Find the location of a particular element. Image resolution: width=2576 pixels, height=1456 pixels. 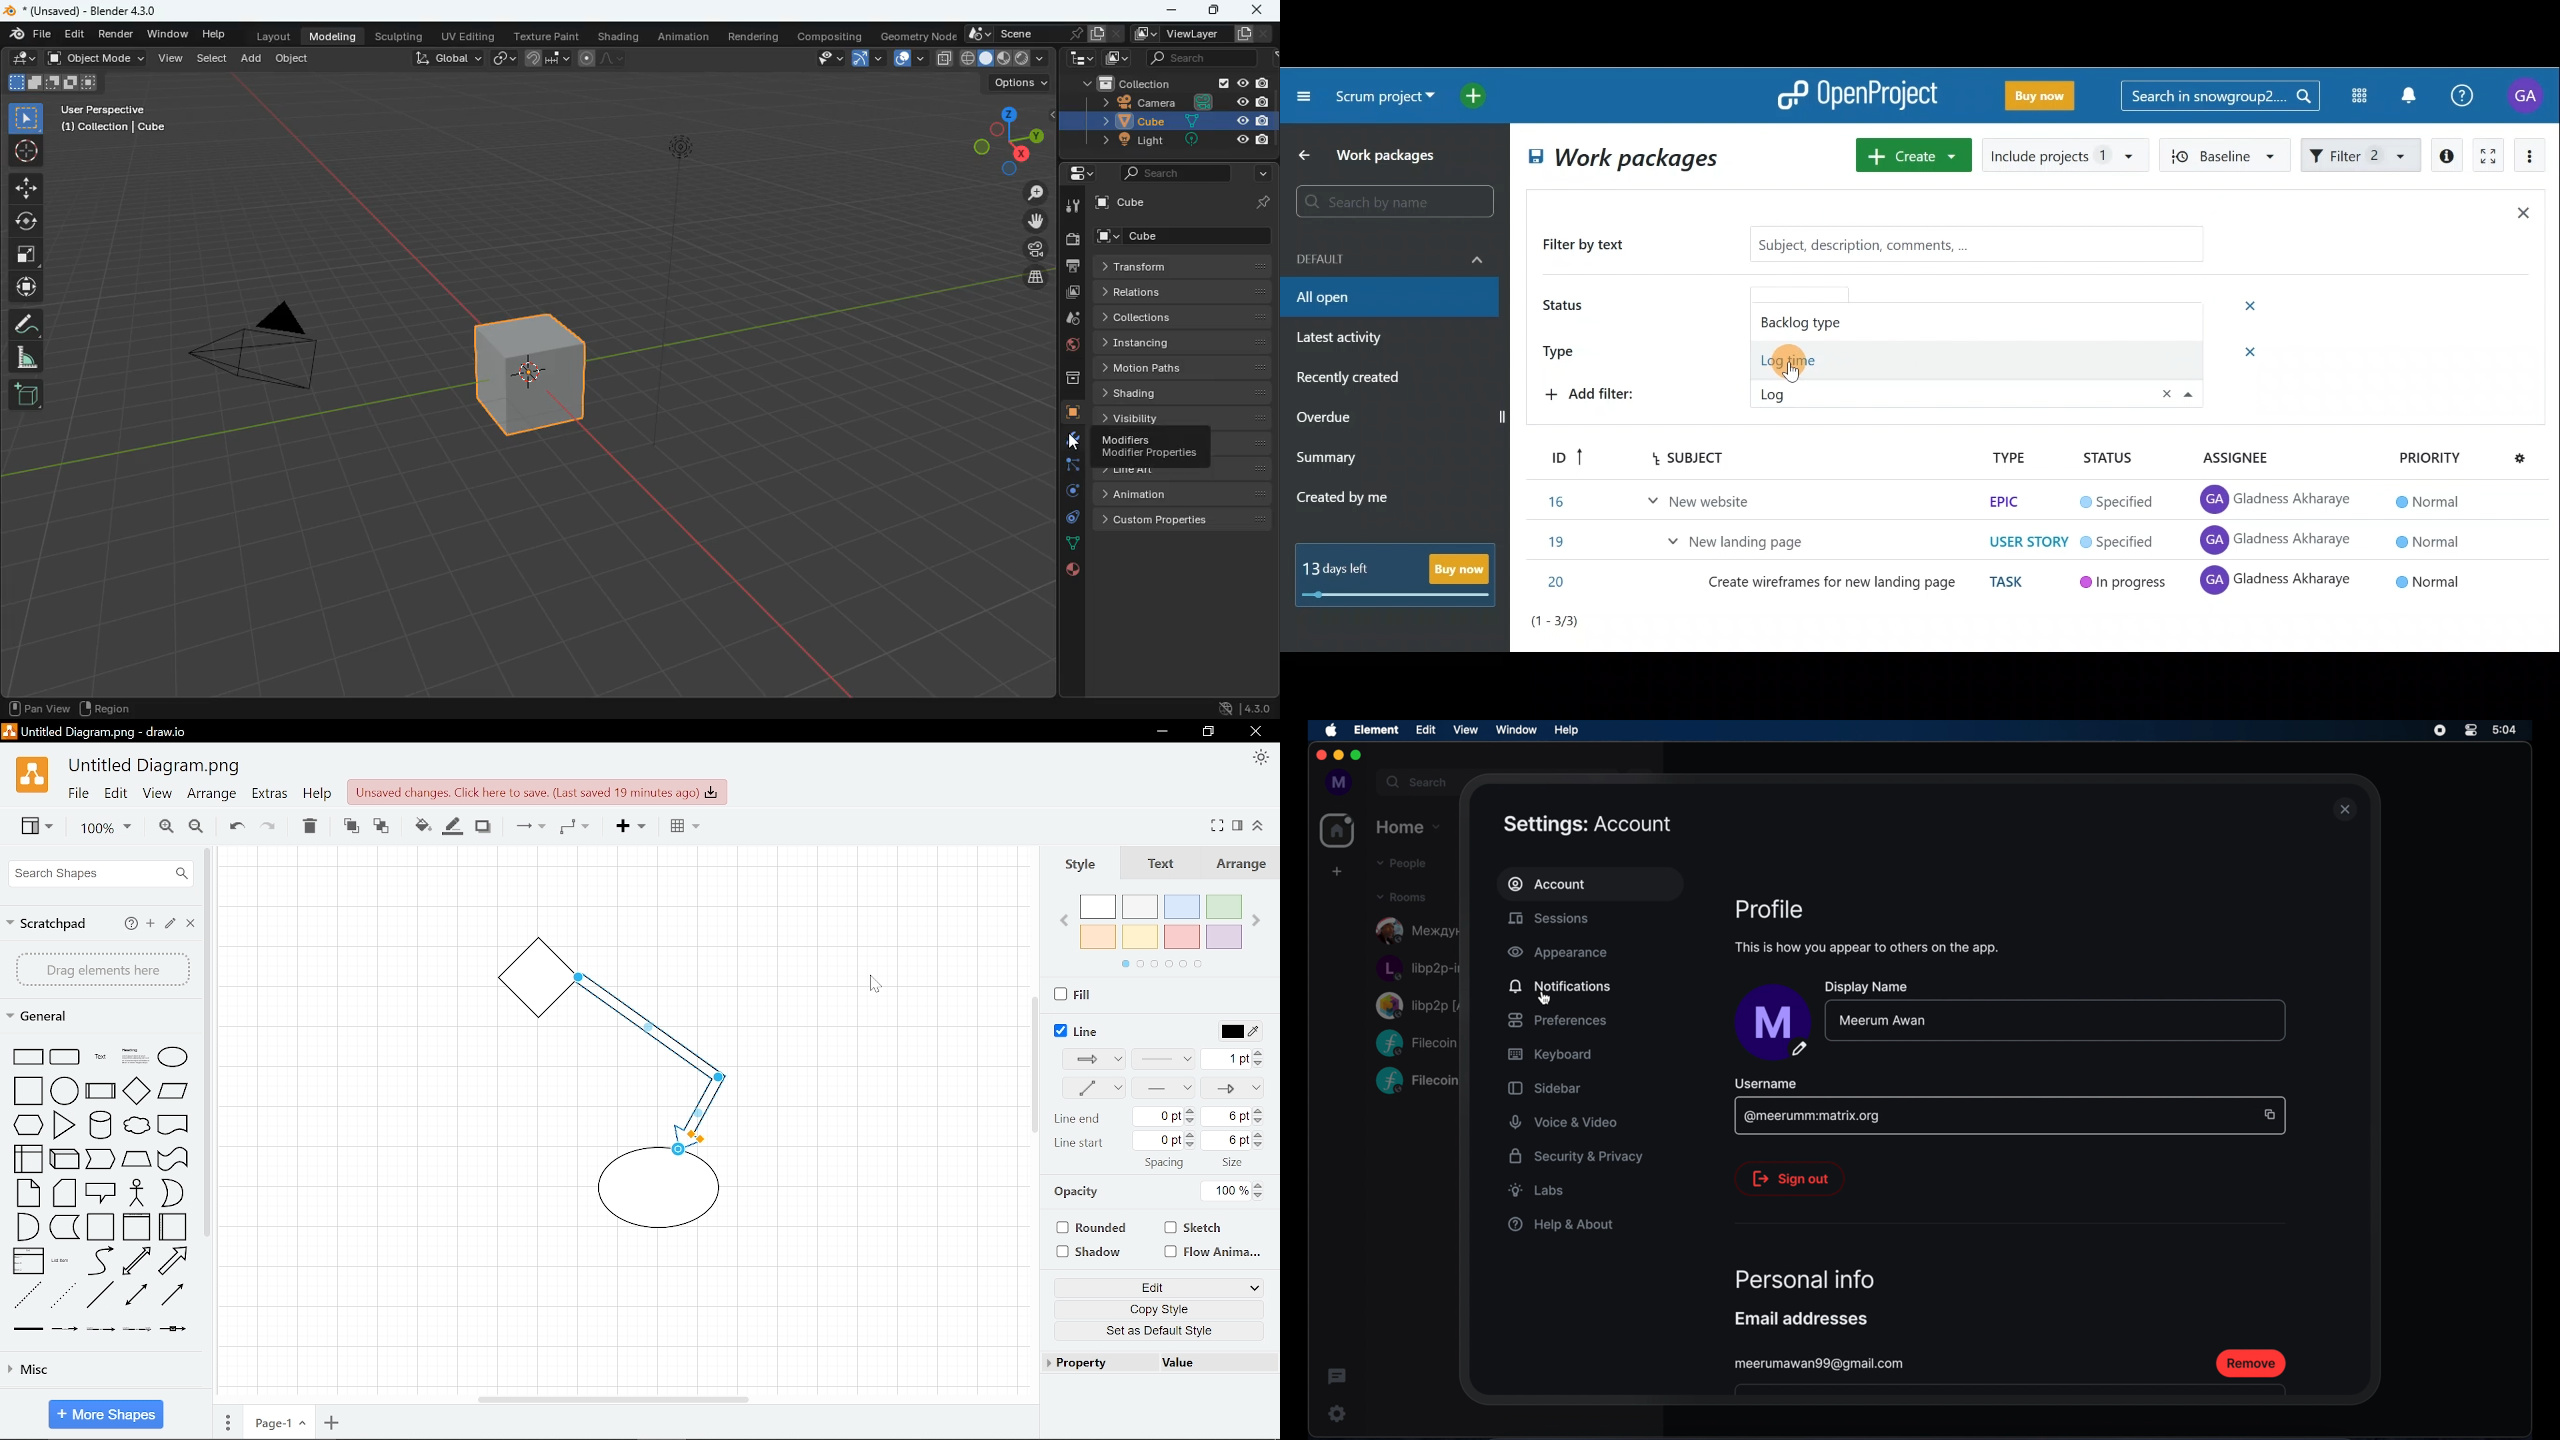

edit is located at coordinates (19, 57).